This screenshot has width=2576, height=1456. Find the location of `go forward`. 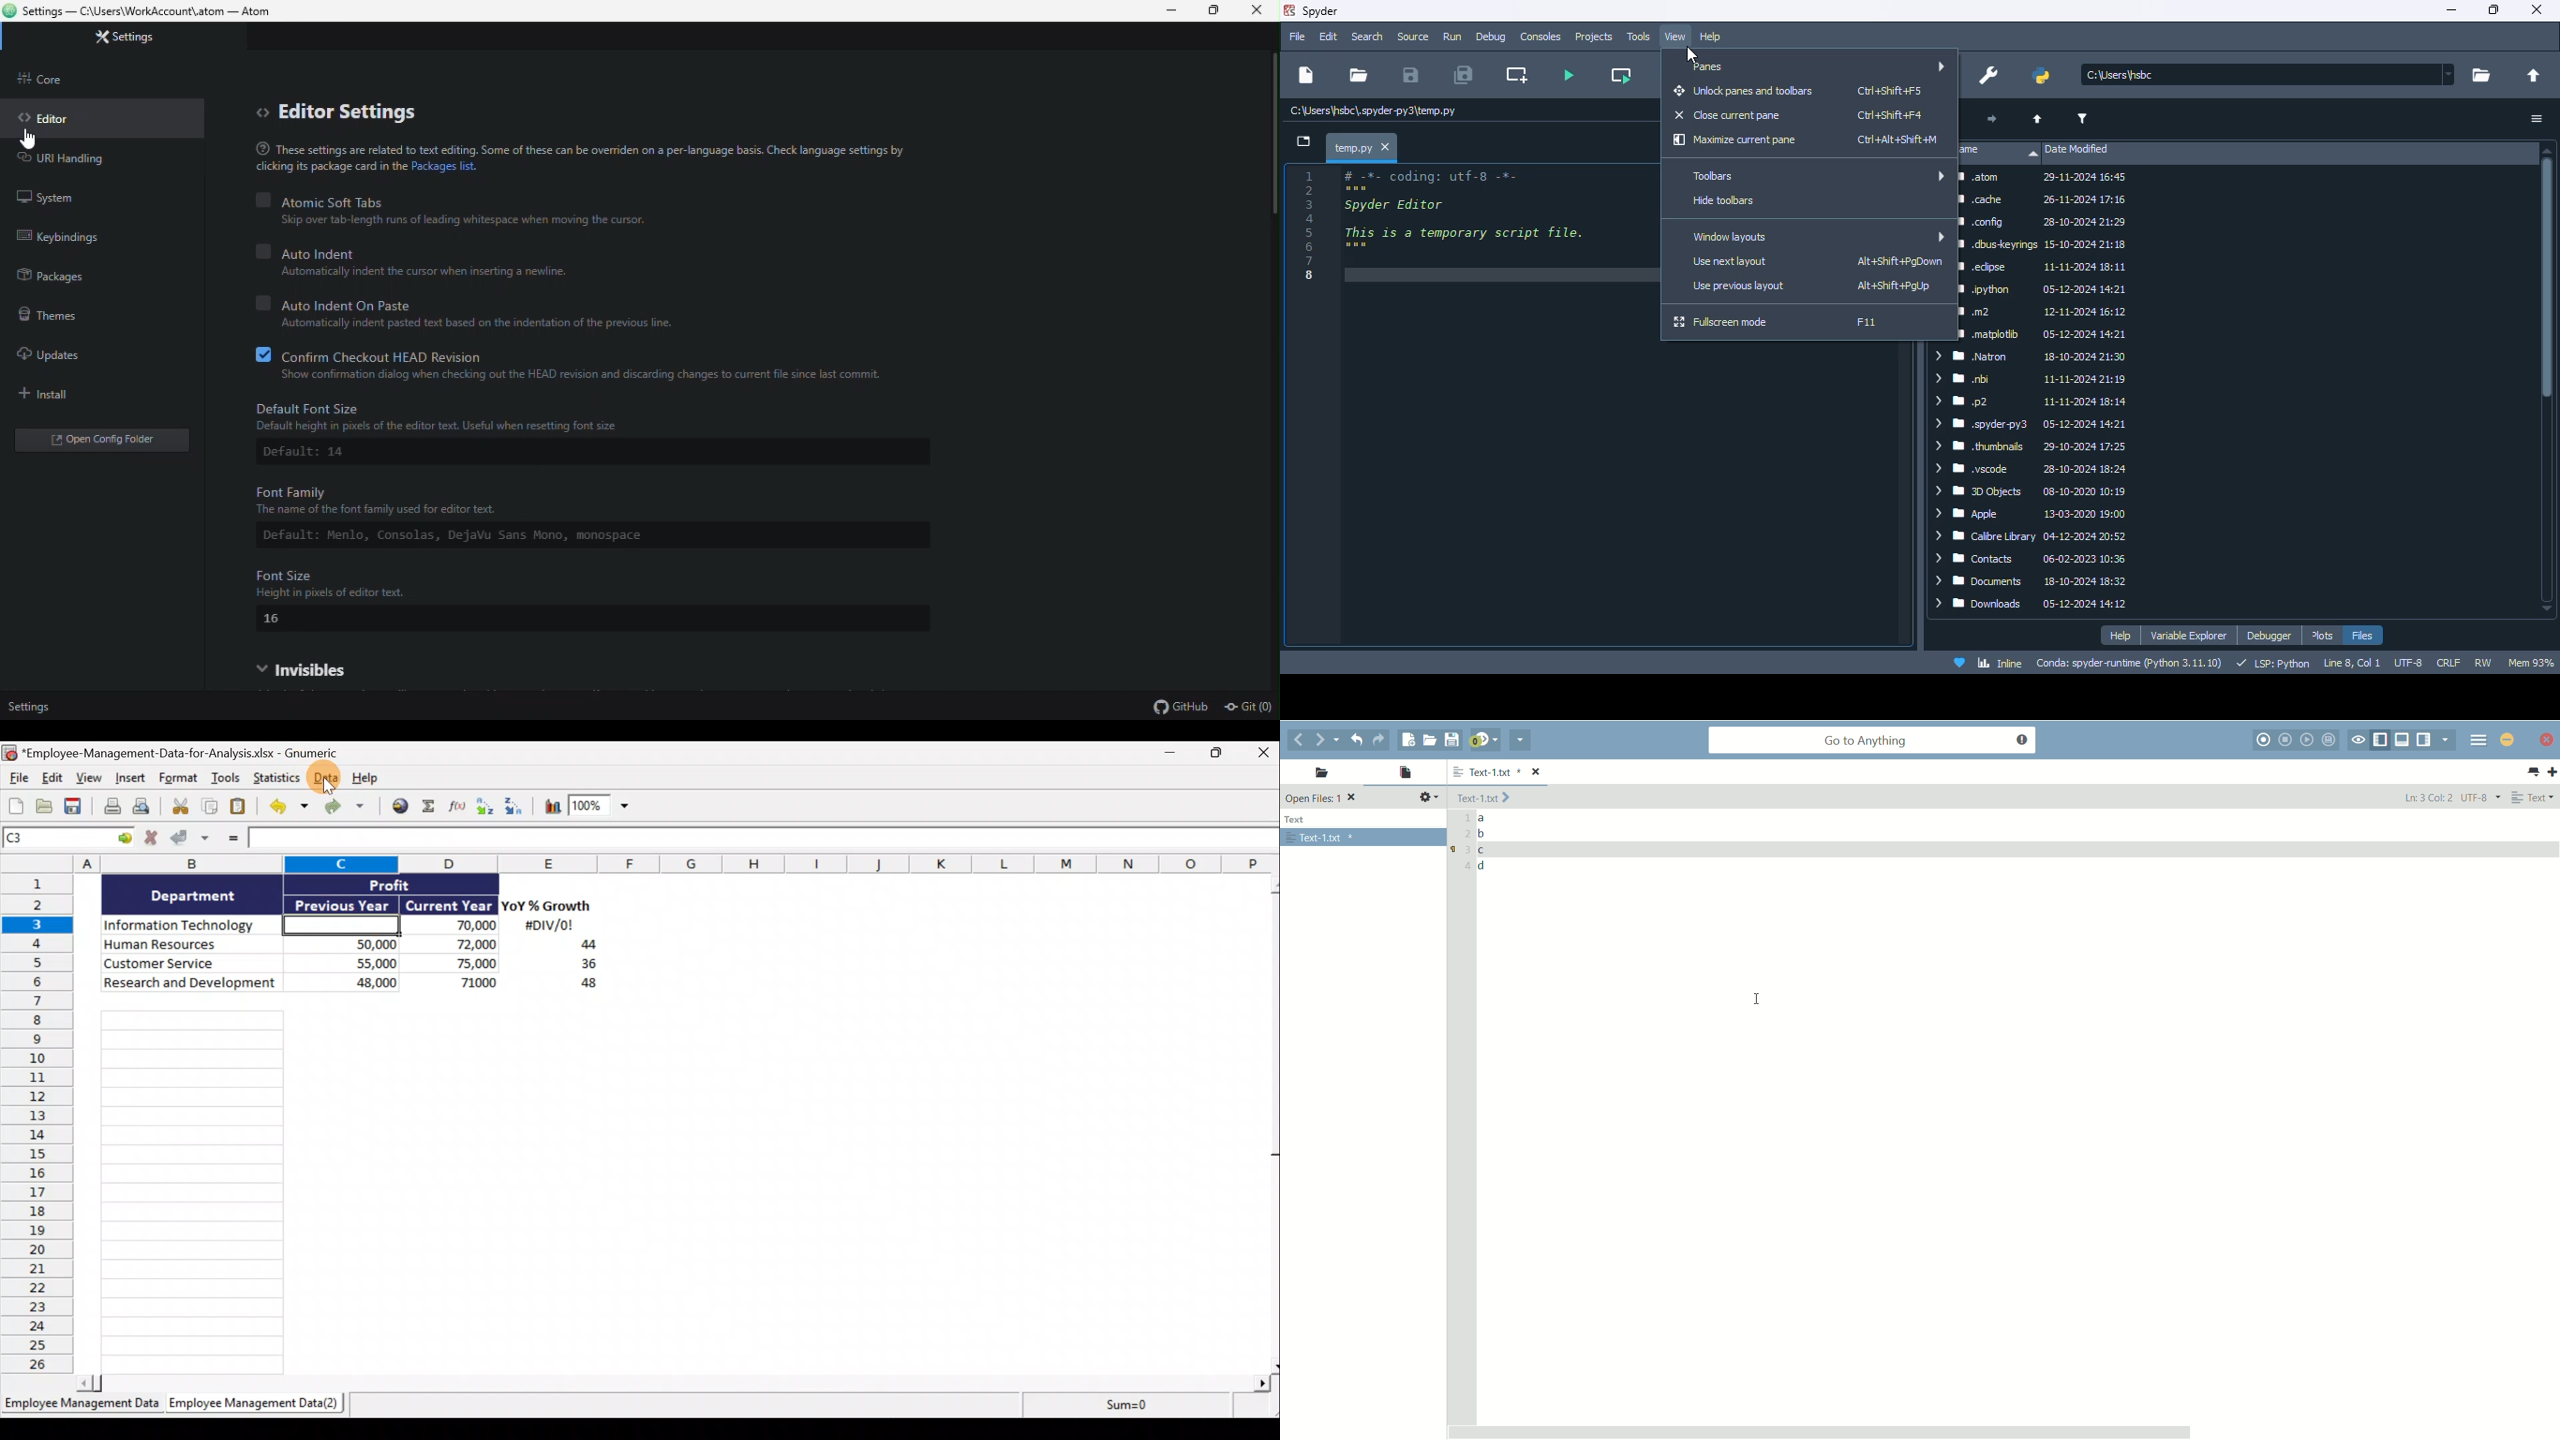

go forward is located at coordinates (1321, 741).